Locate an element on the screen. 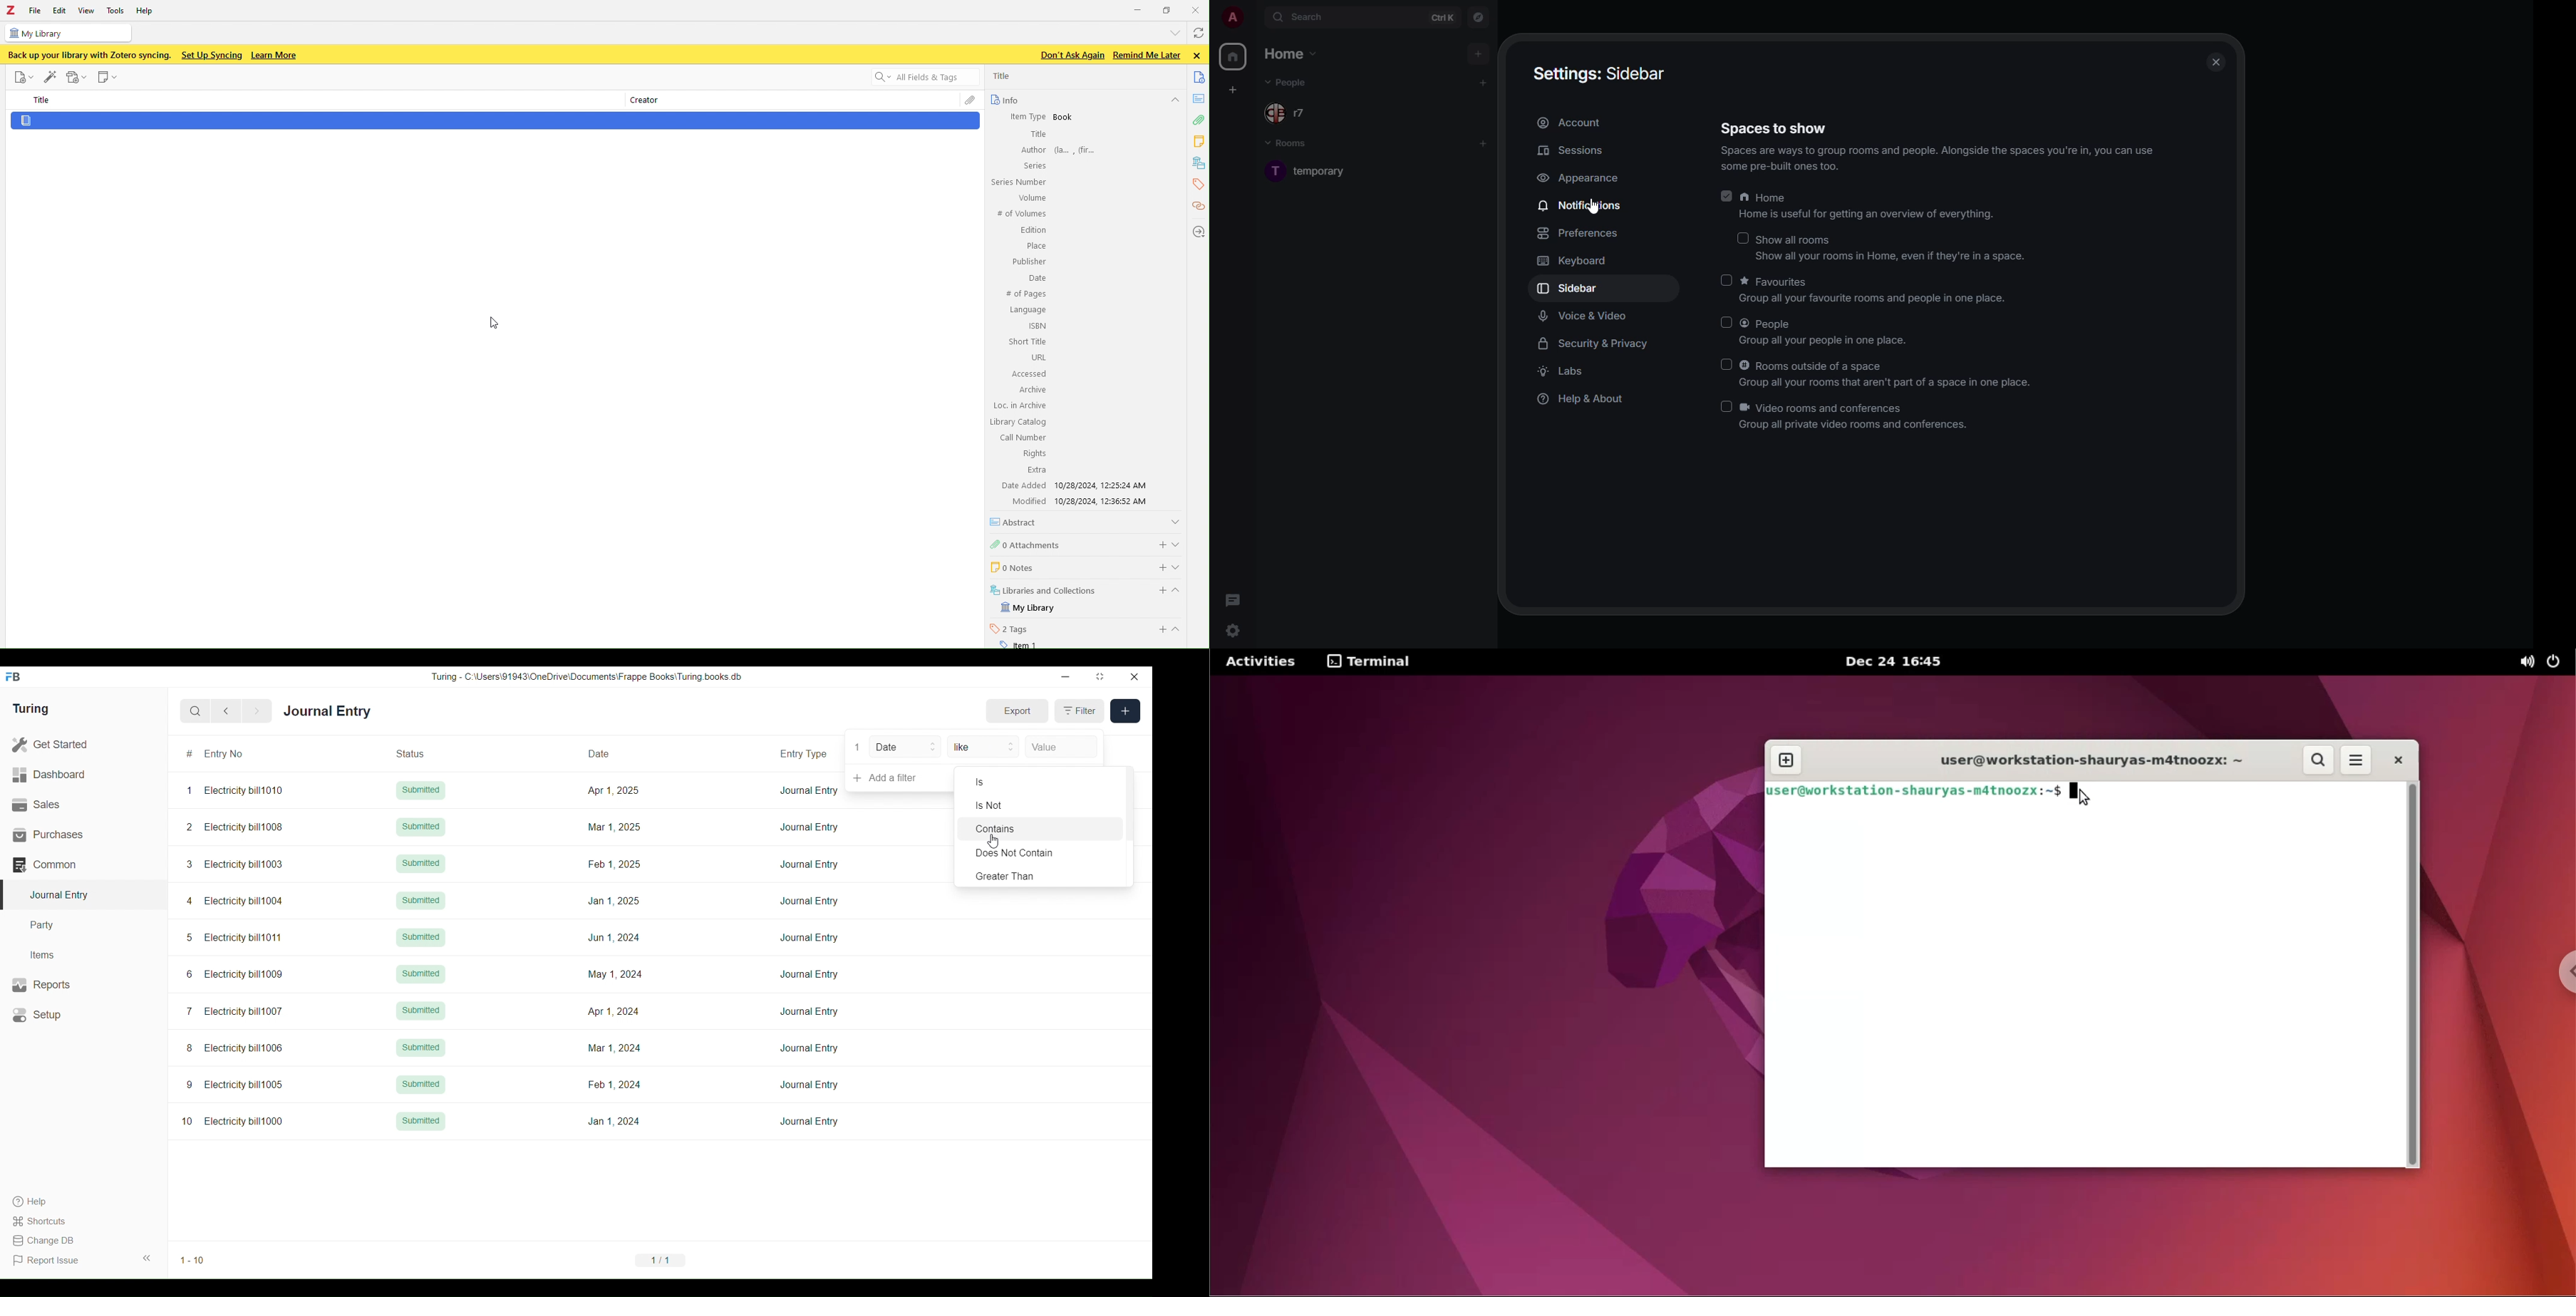 The width and height of the screenshot is (2576, 1316). close is located at coordinates (2218, 60).